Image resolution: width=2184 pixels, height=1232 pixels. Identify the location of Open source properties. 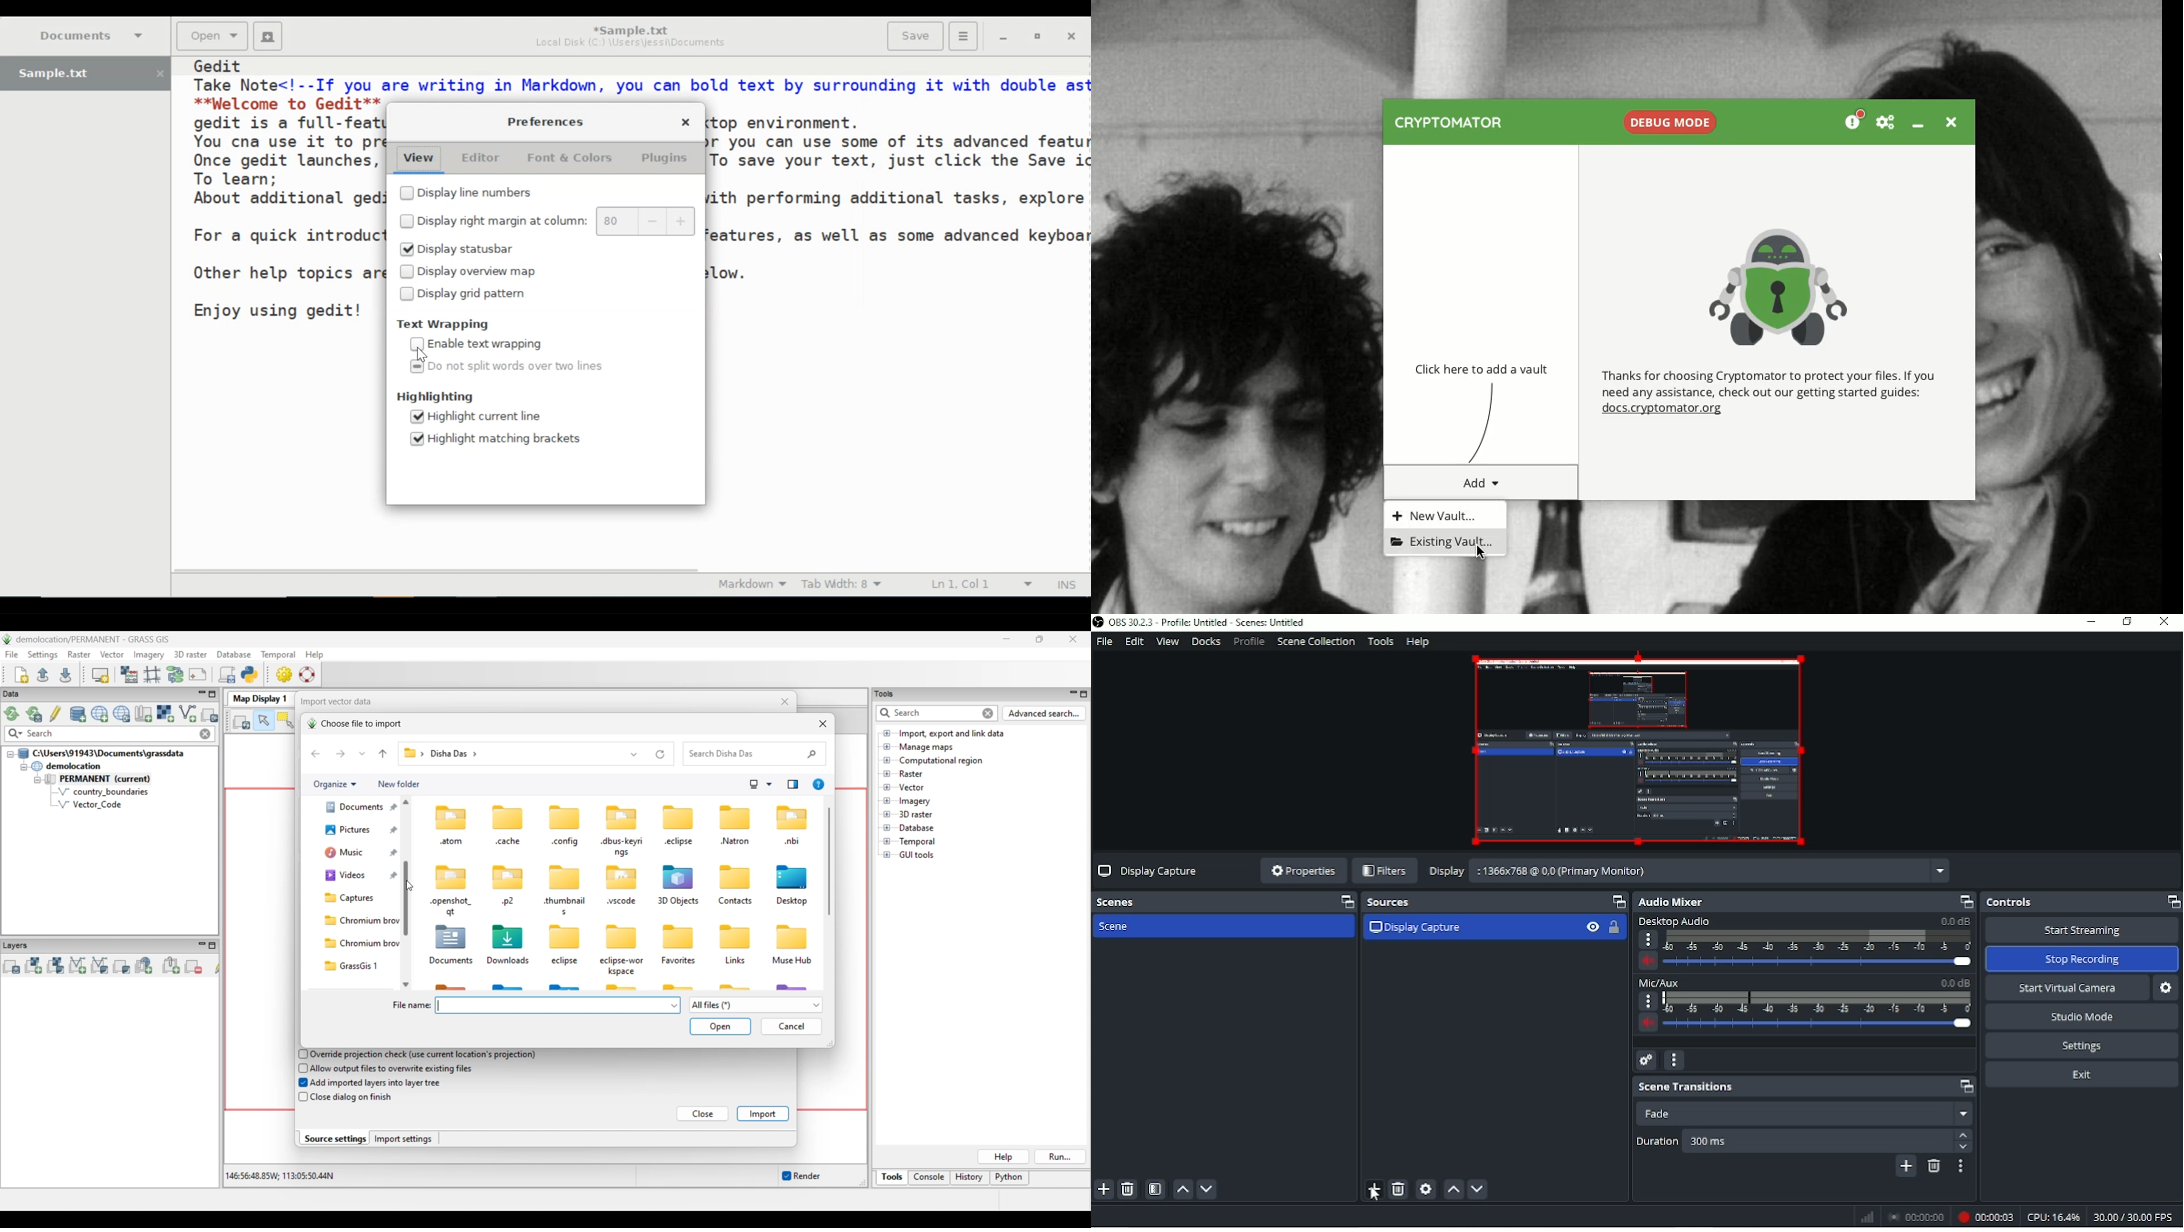
(1425, 1189).